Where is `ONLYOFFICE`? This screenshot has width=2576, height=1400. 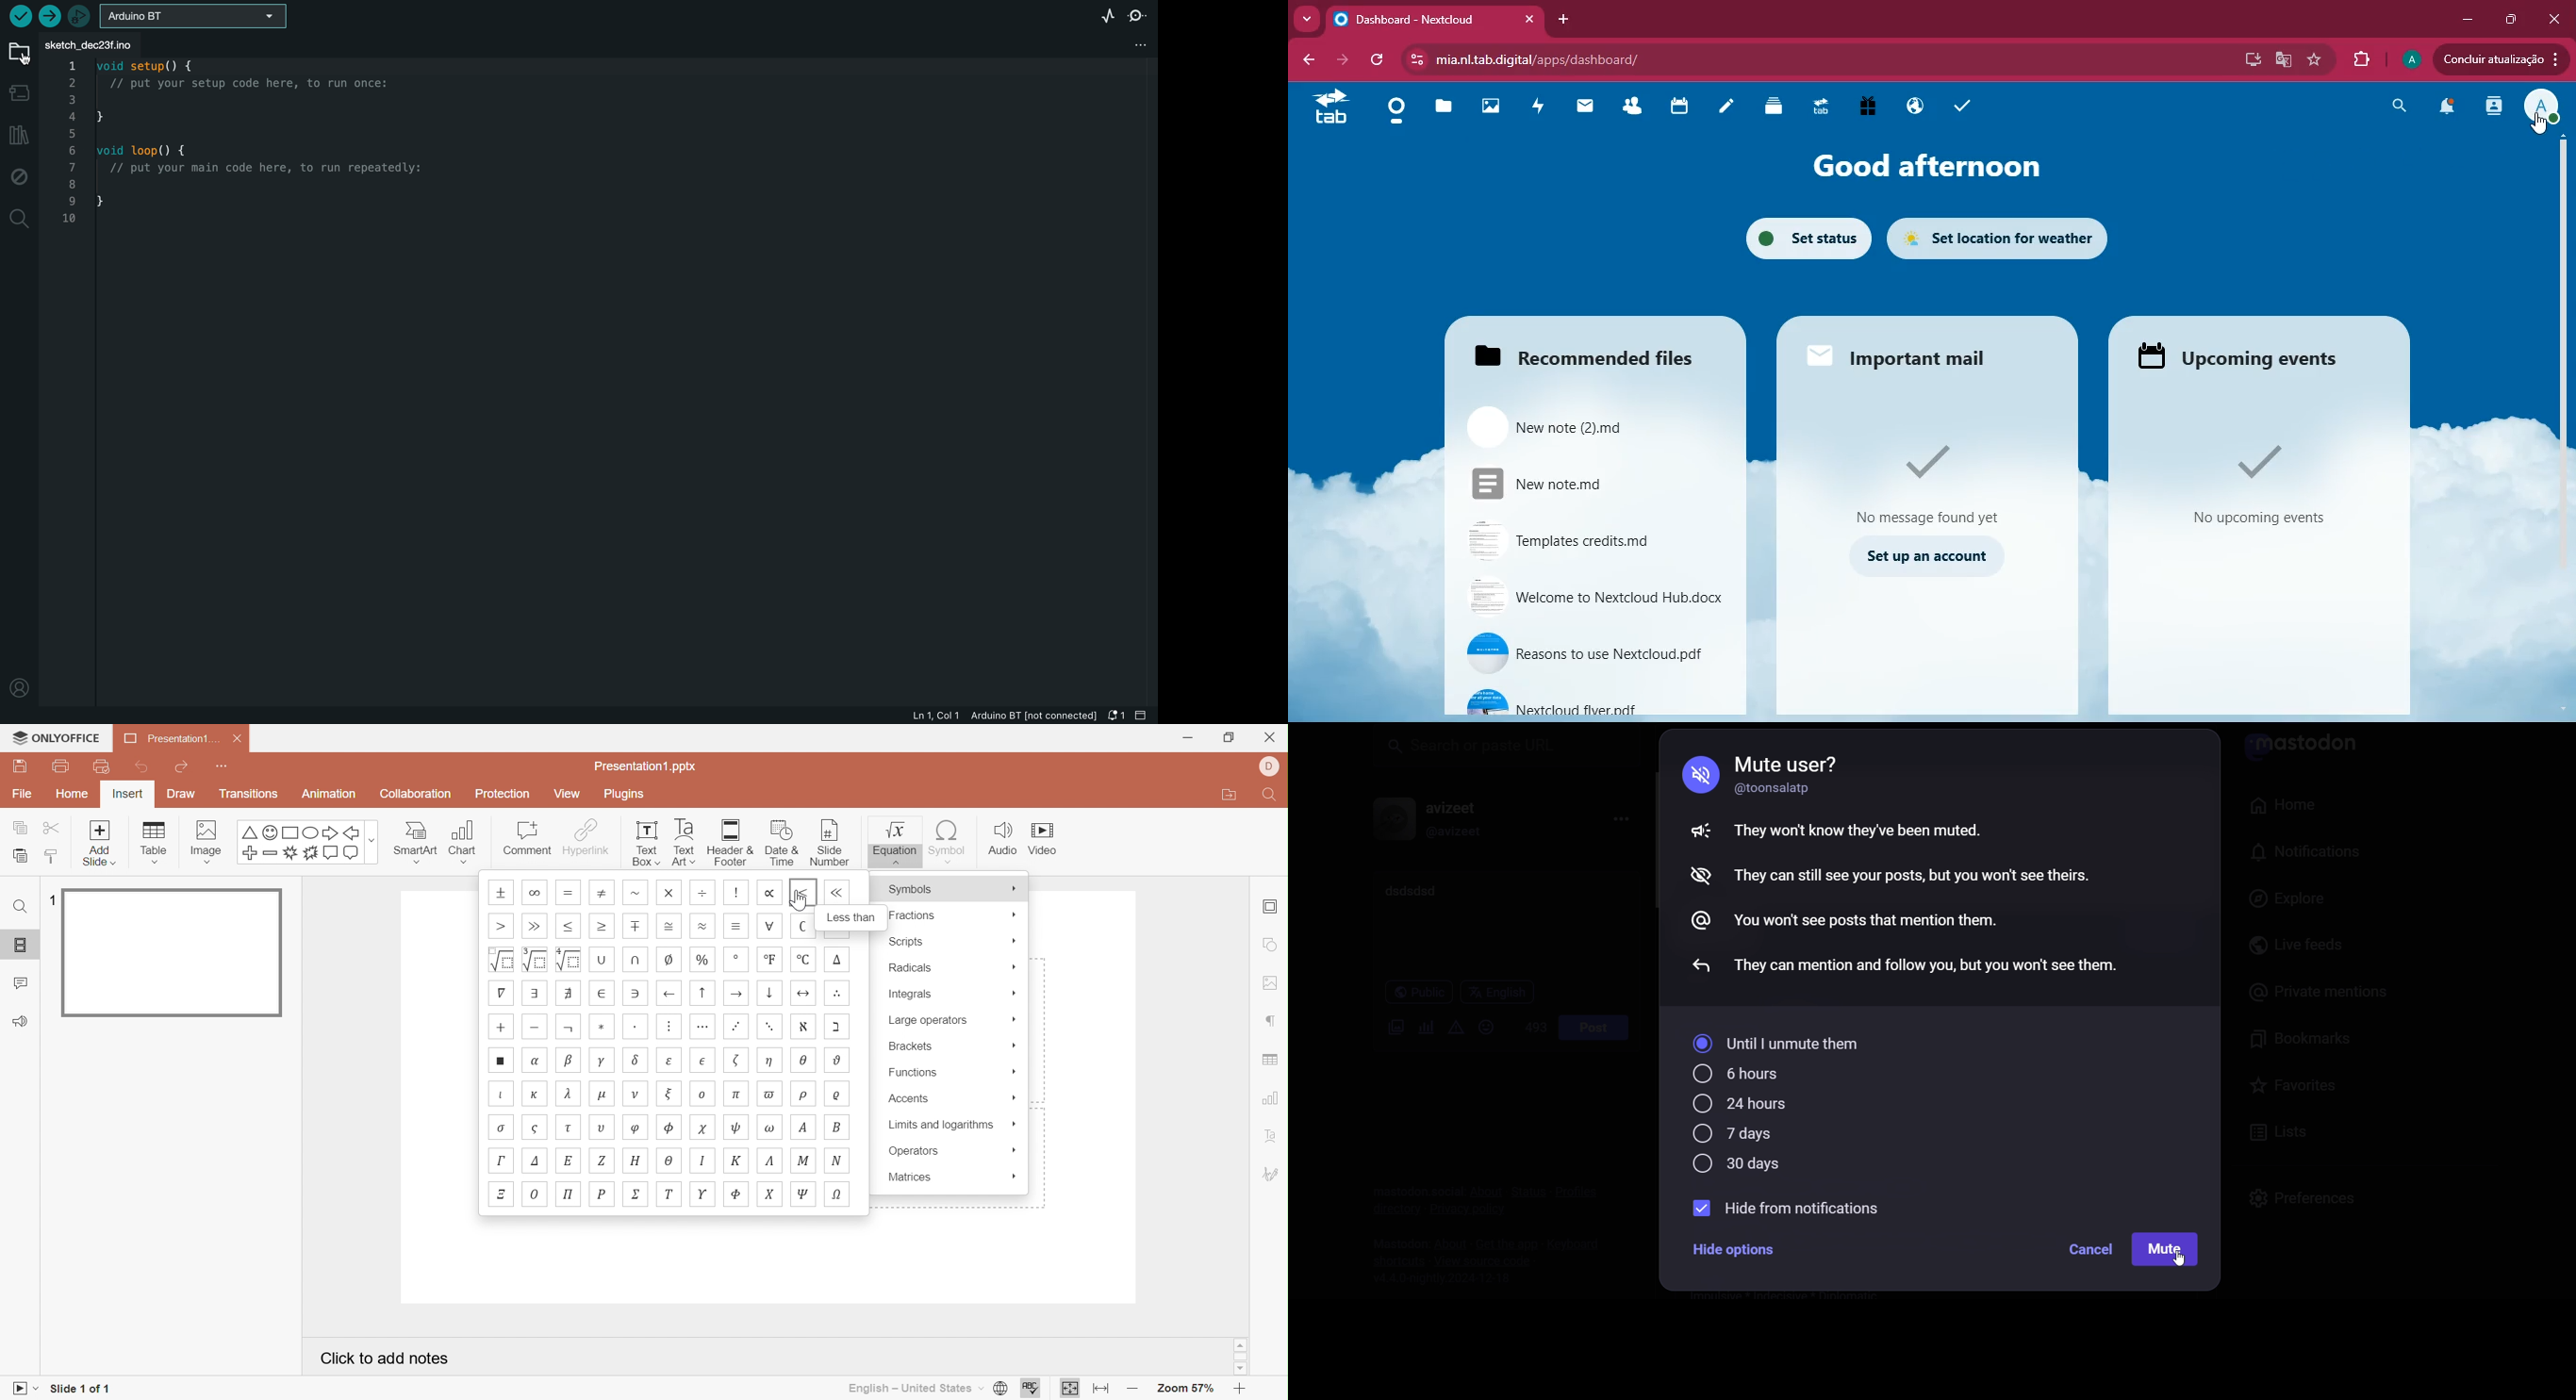
ONLYOFFICE is located at coordinates (56, 739).